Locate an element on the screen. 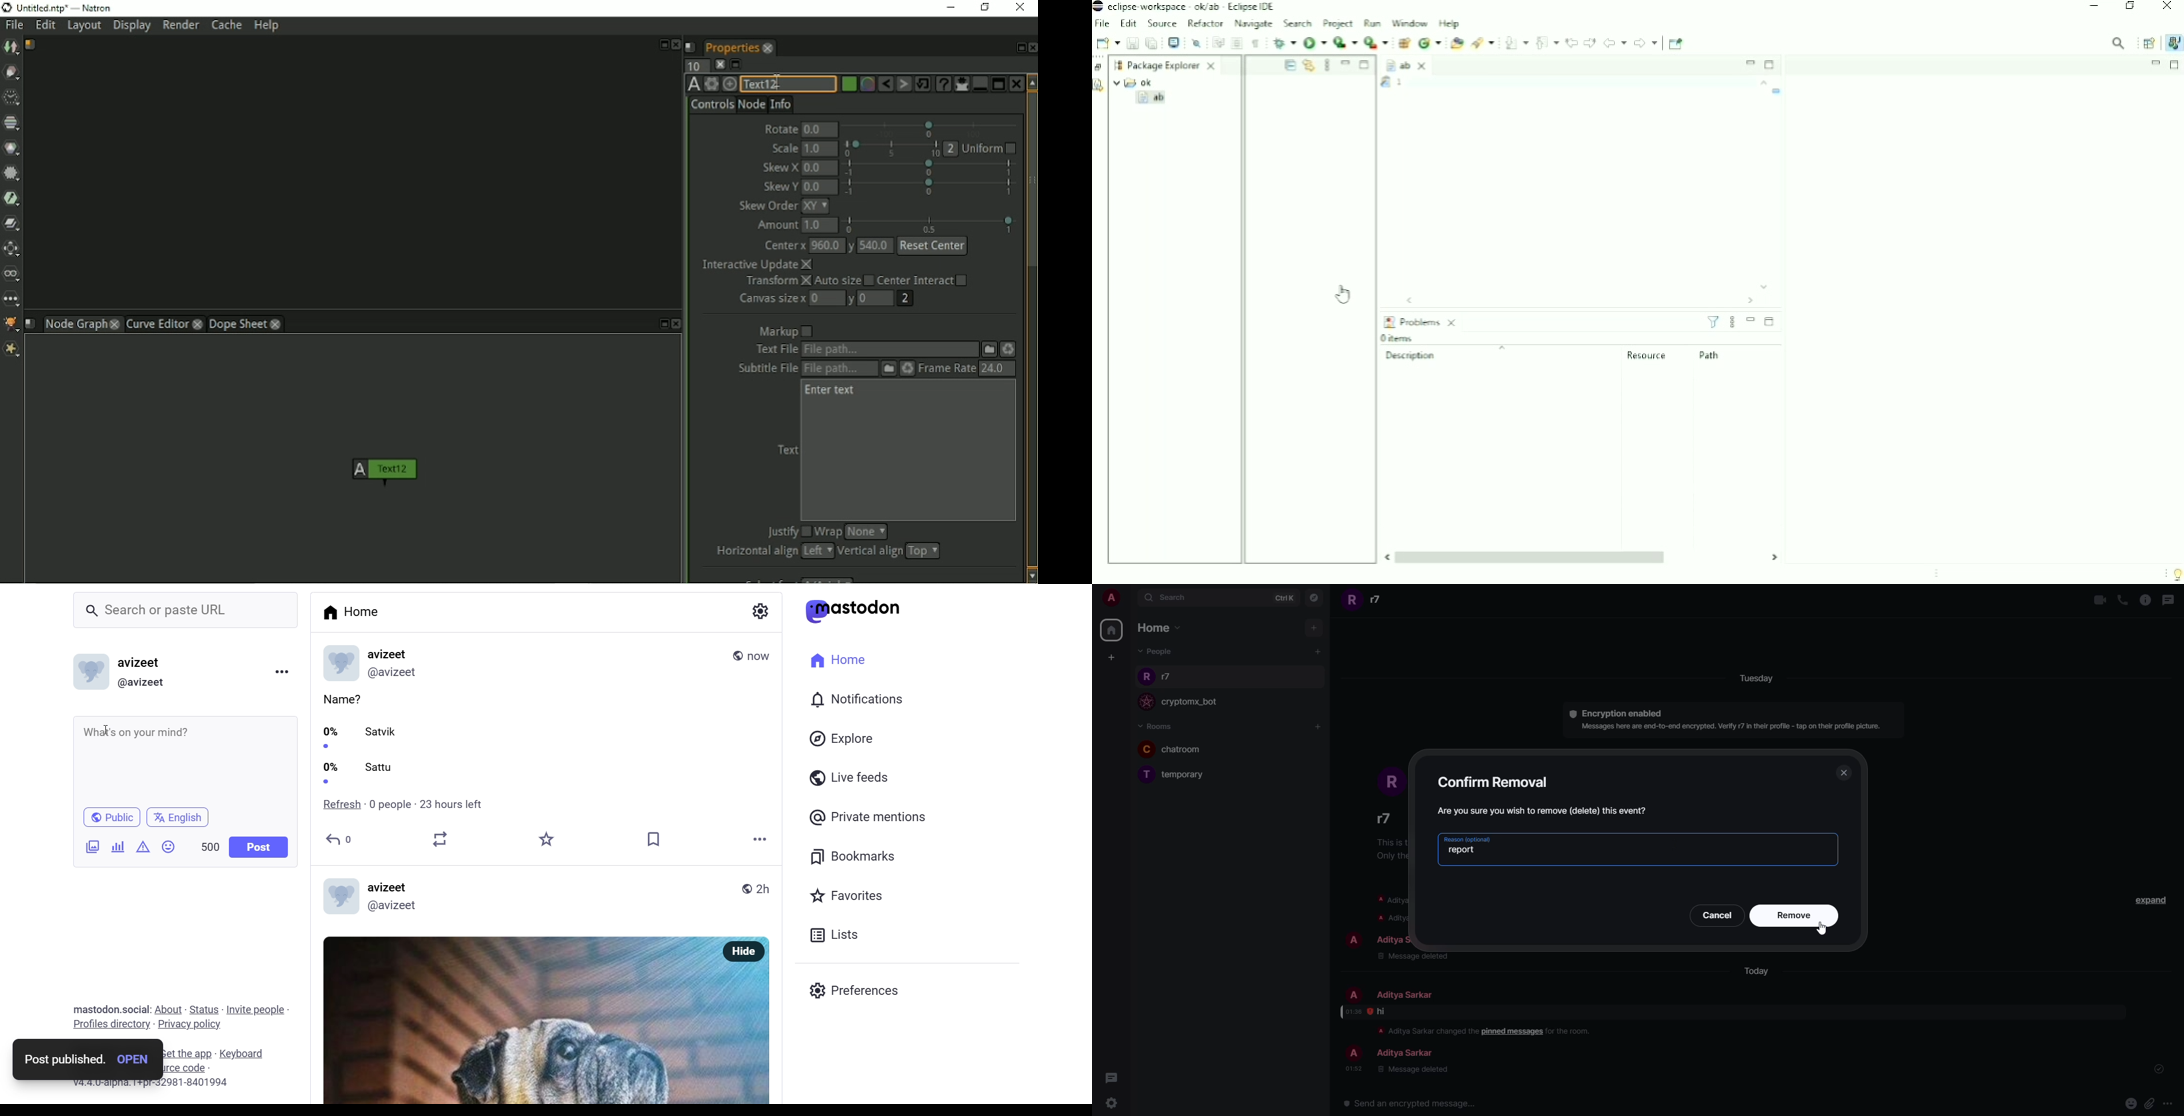 The width and height of the screenshot is (2184, 1120). list is located at coordinates (831, 935).